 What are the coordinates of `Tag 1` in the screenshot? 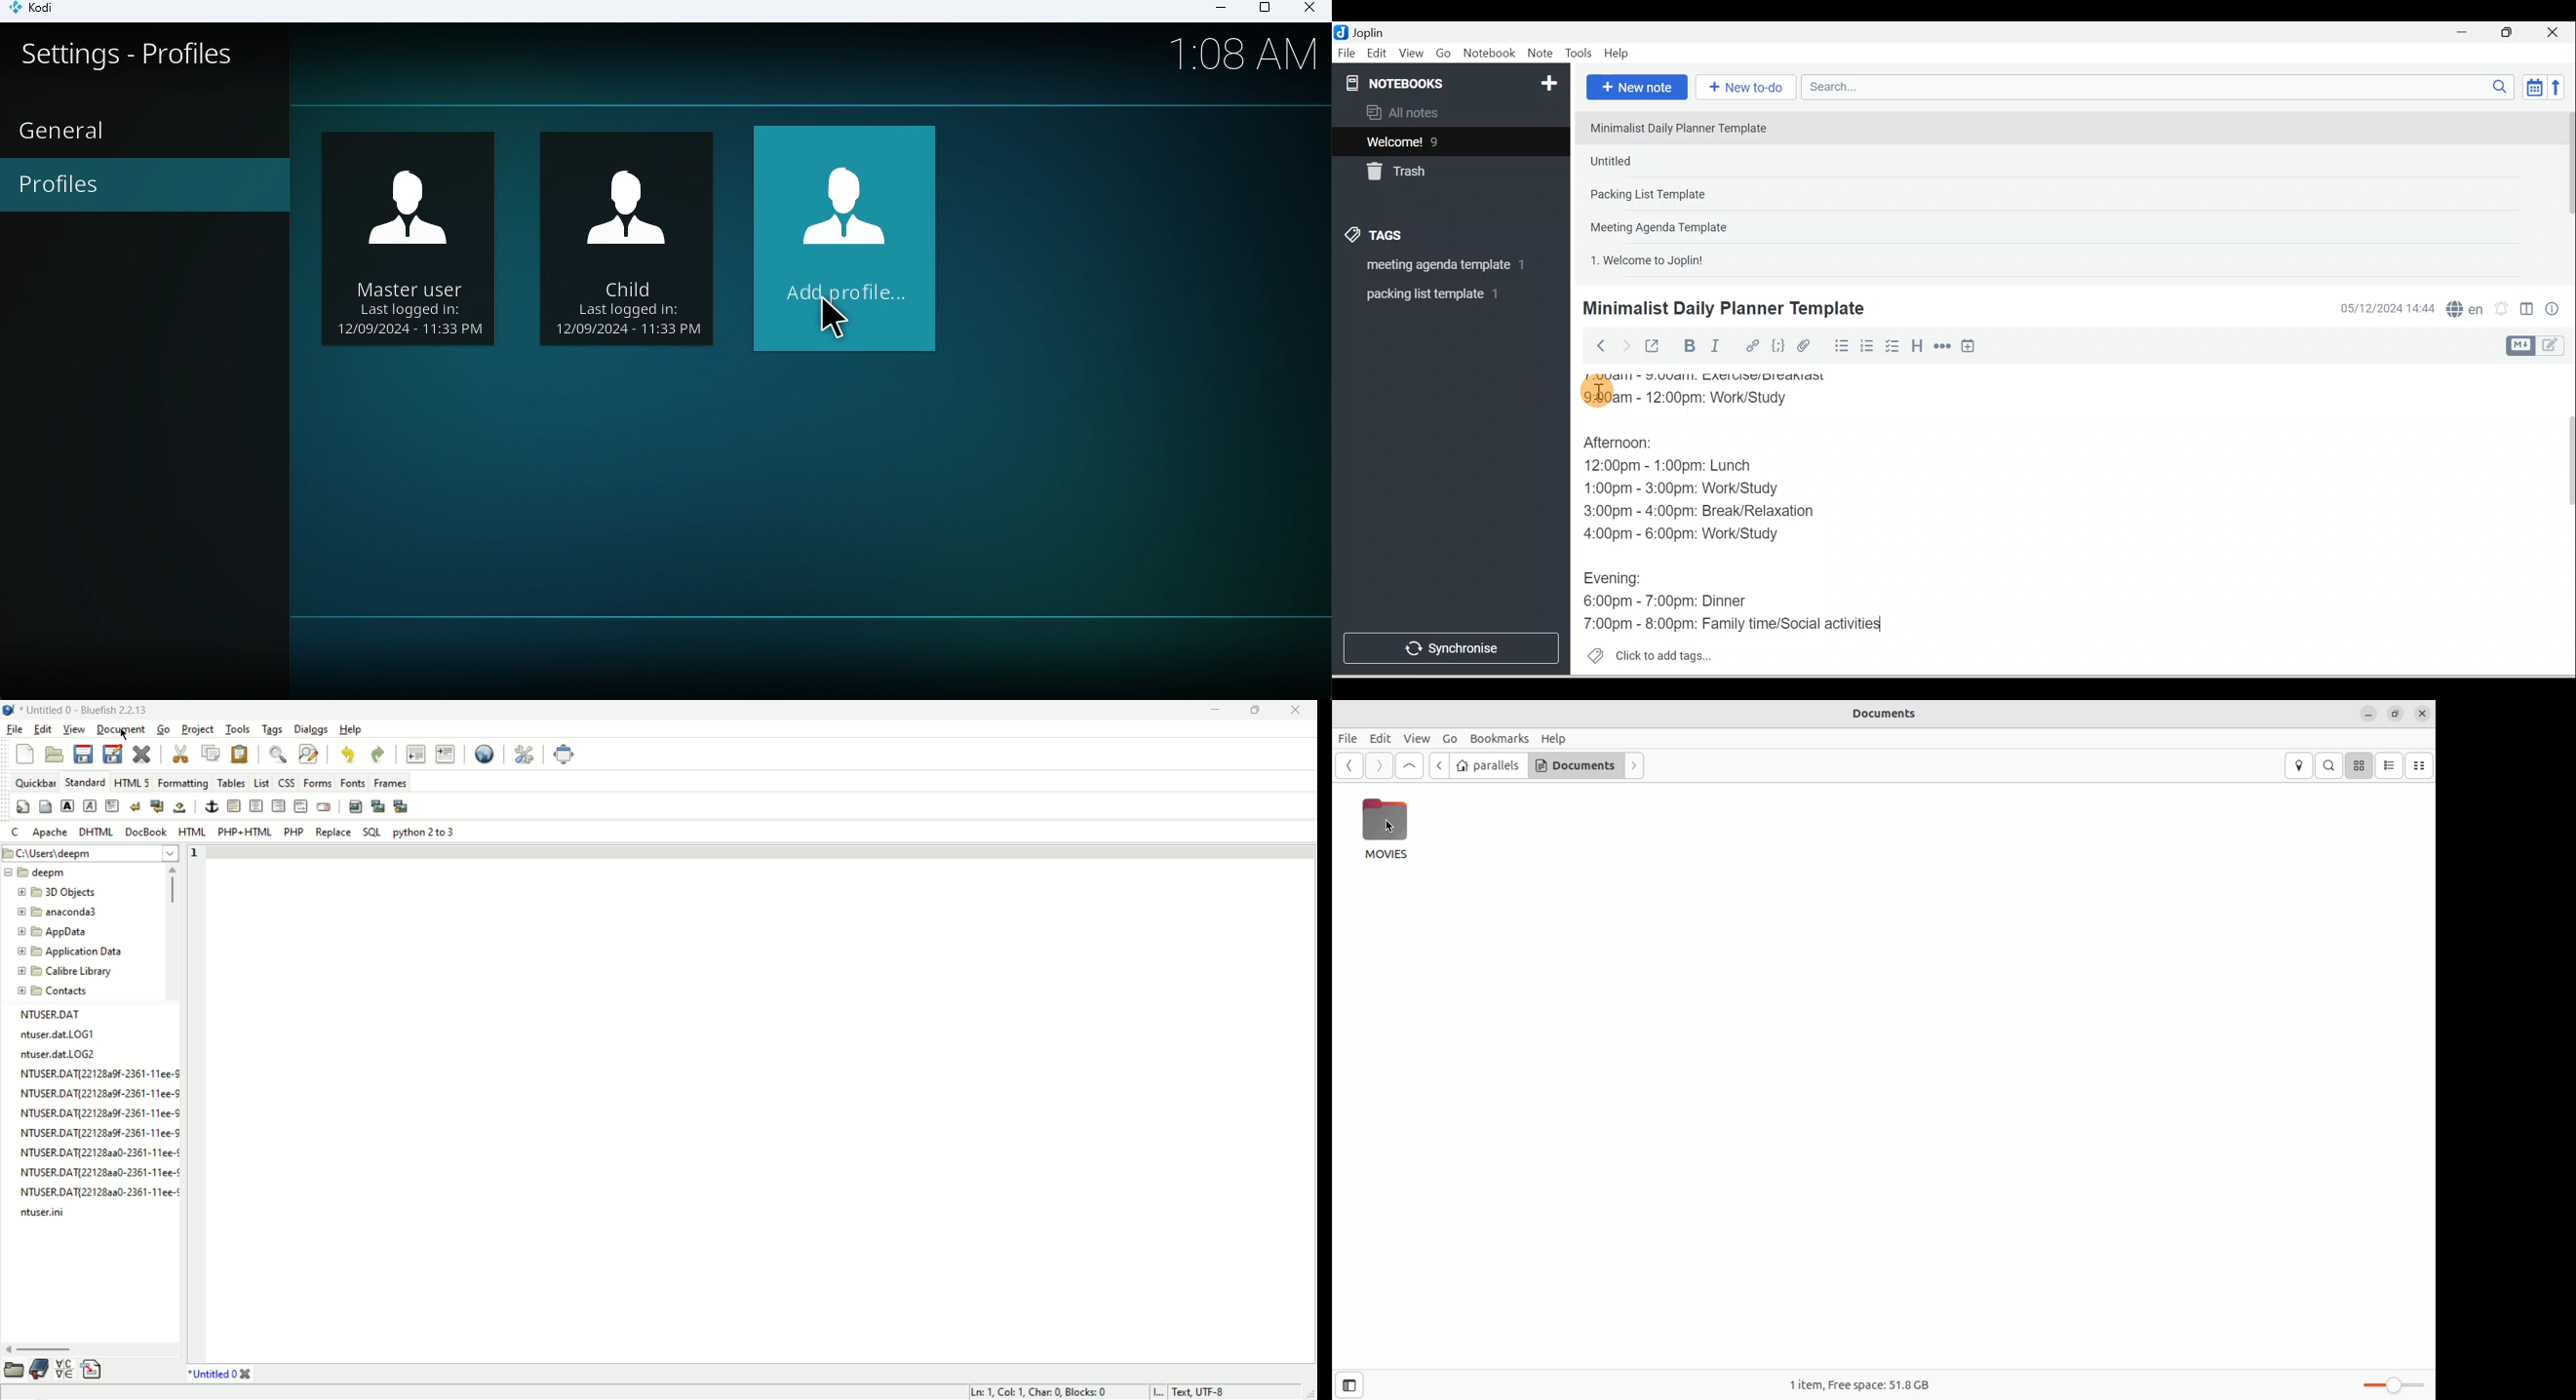 It's located at (1434, 266).